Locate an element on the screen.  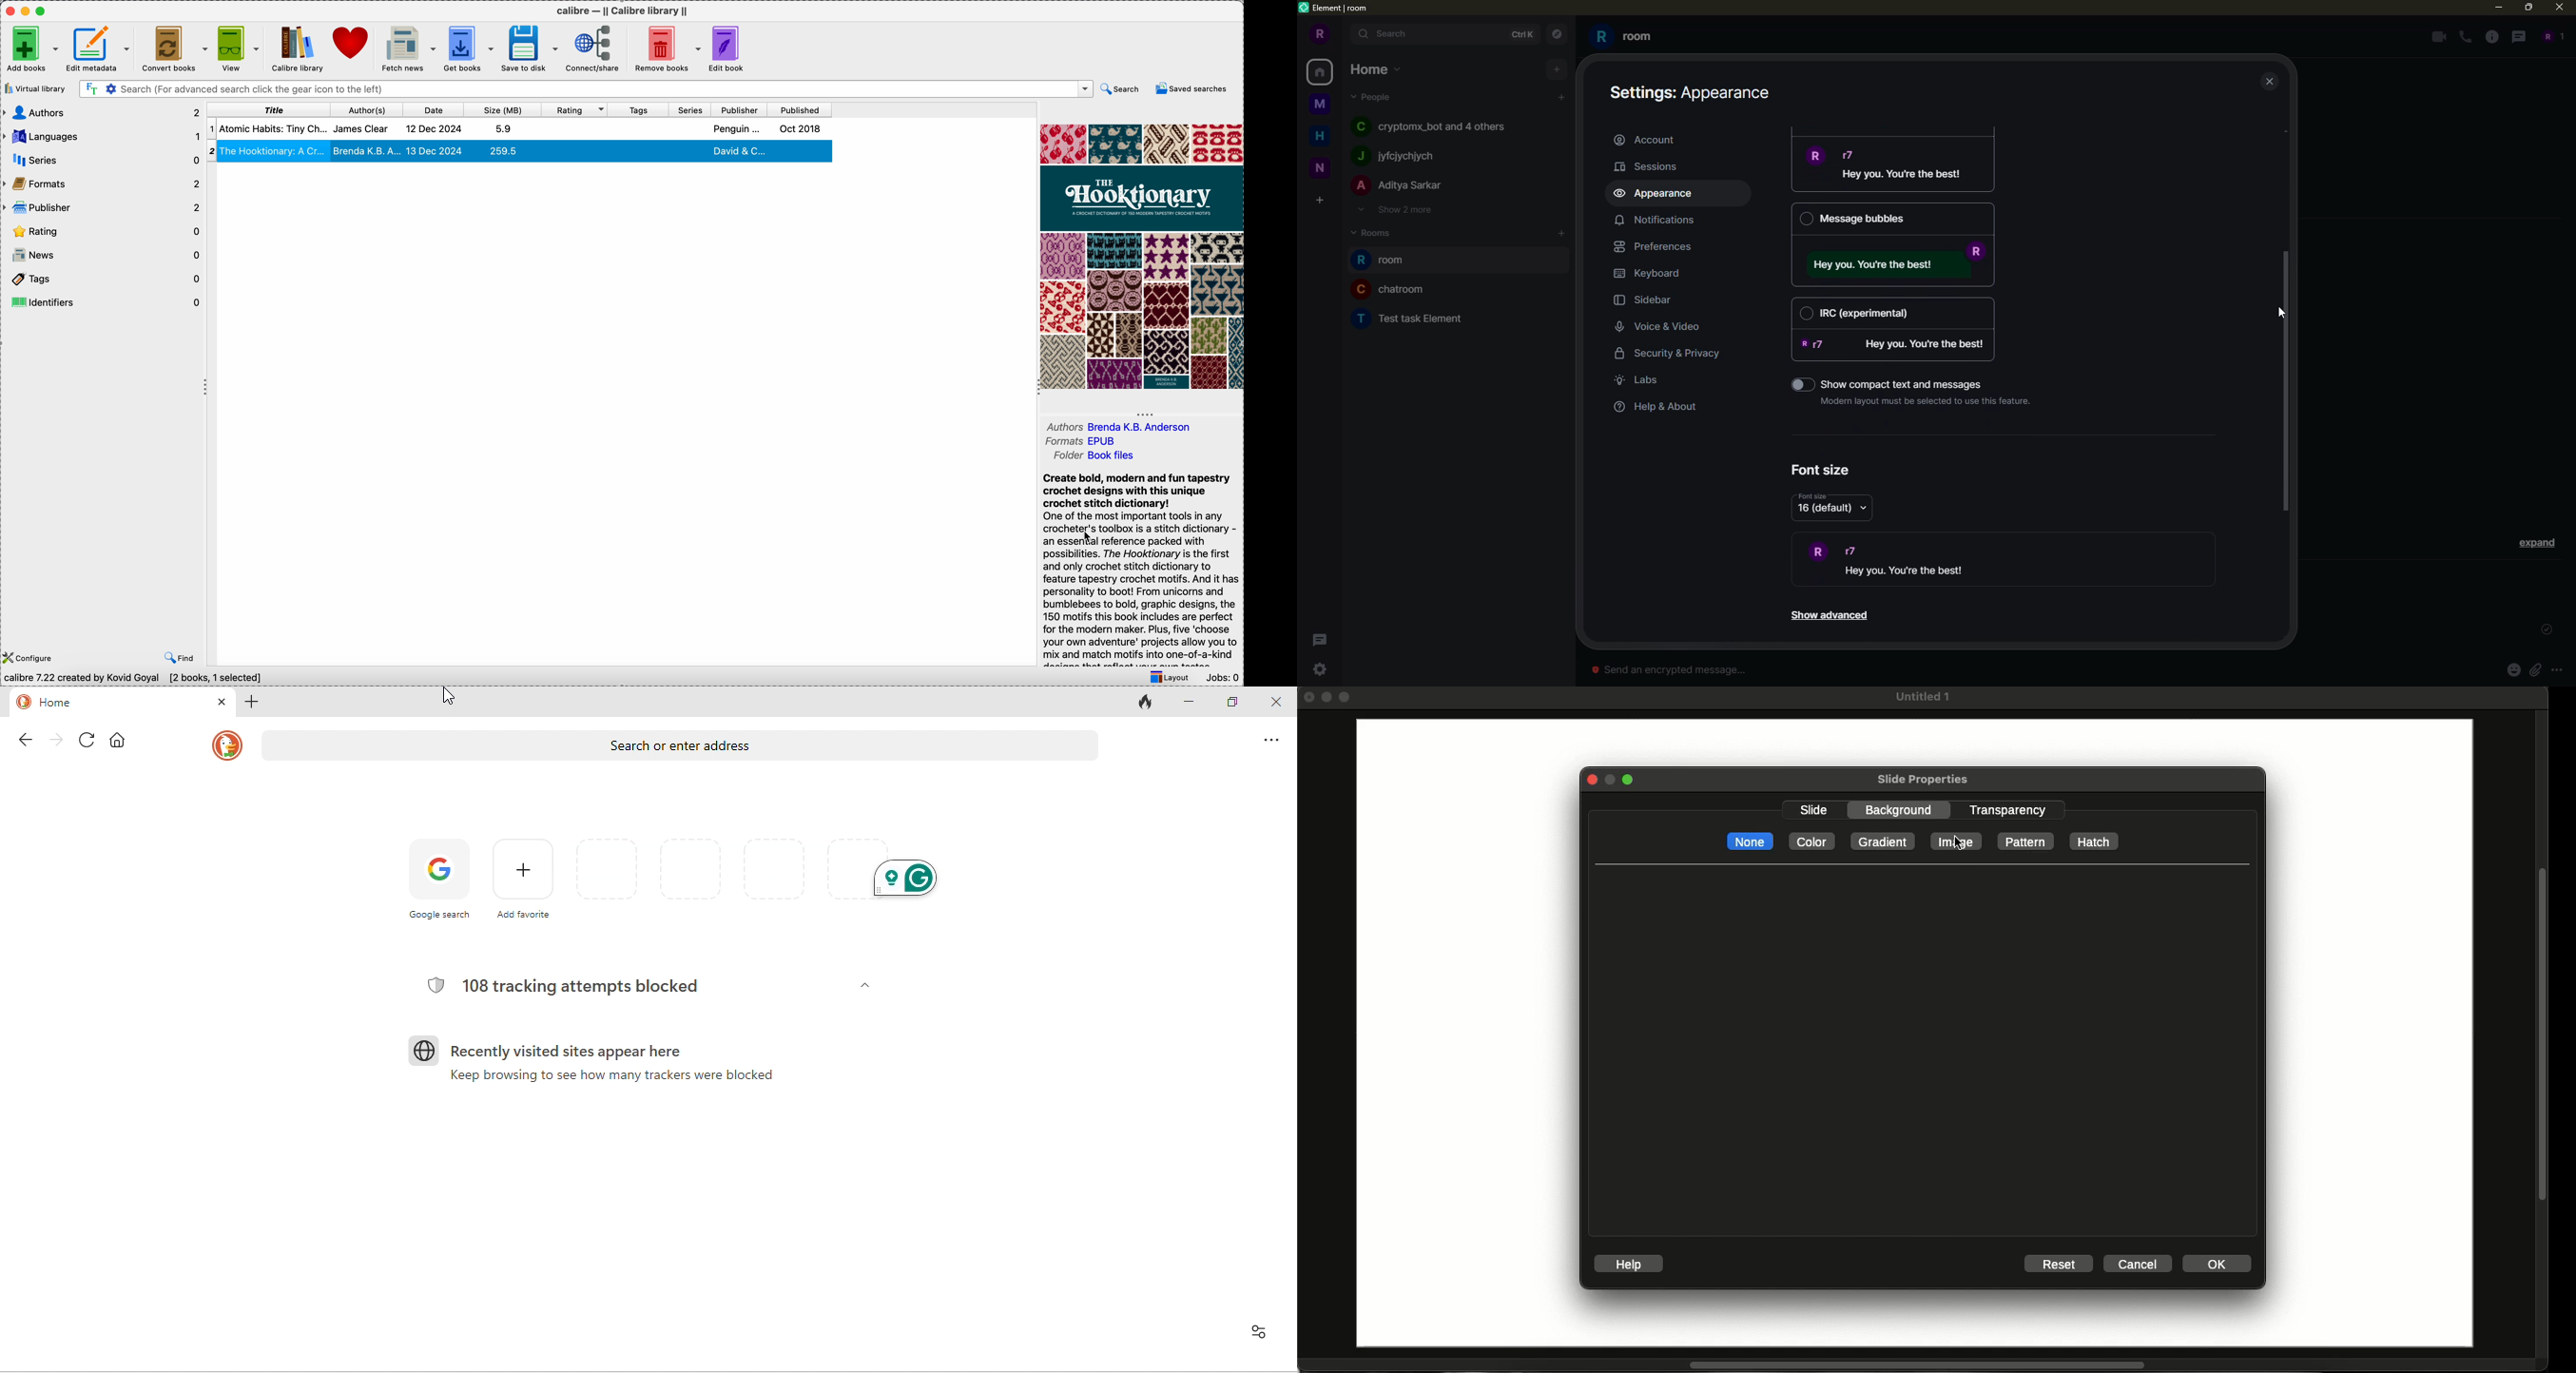
sent is located at coordinates (2545, 630).